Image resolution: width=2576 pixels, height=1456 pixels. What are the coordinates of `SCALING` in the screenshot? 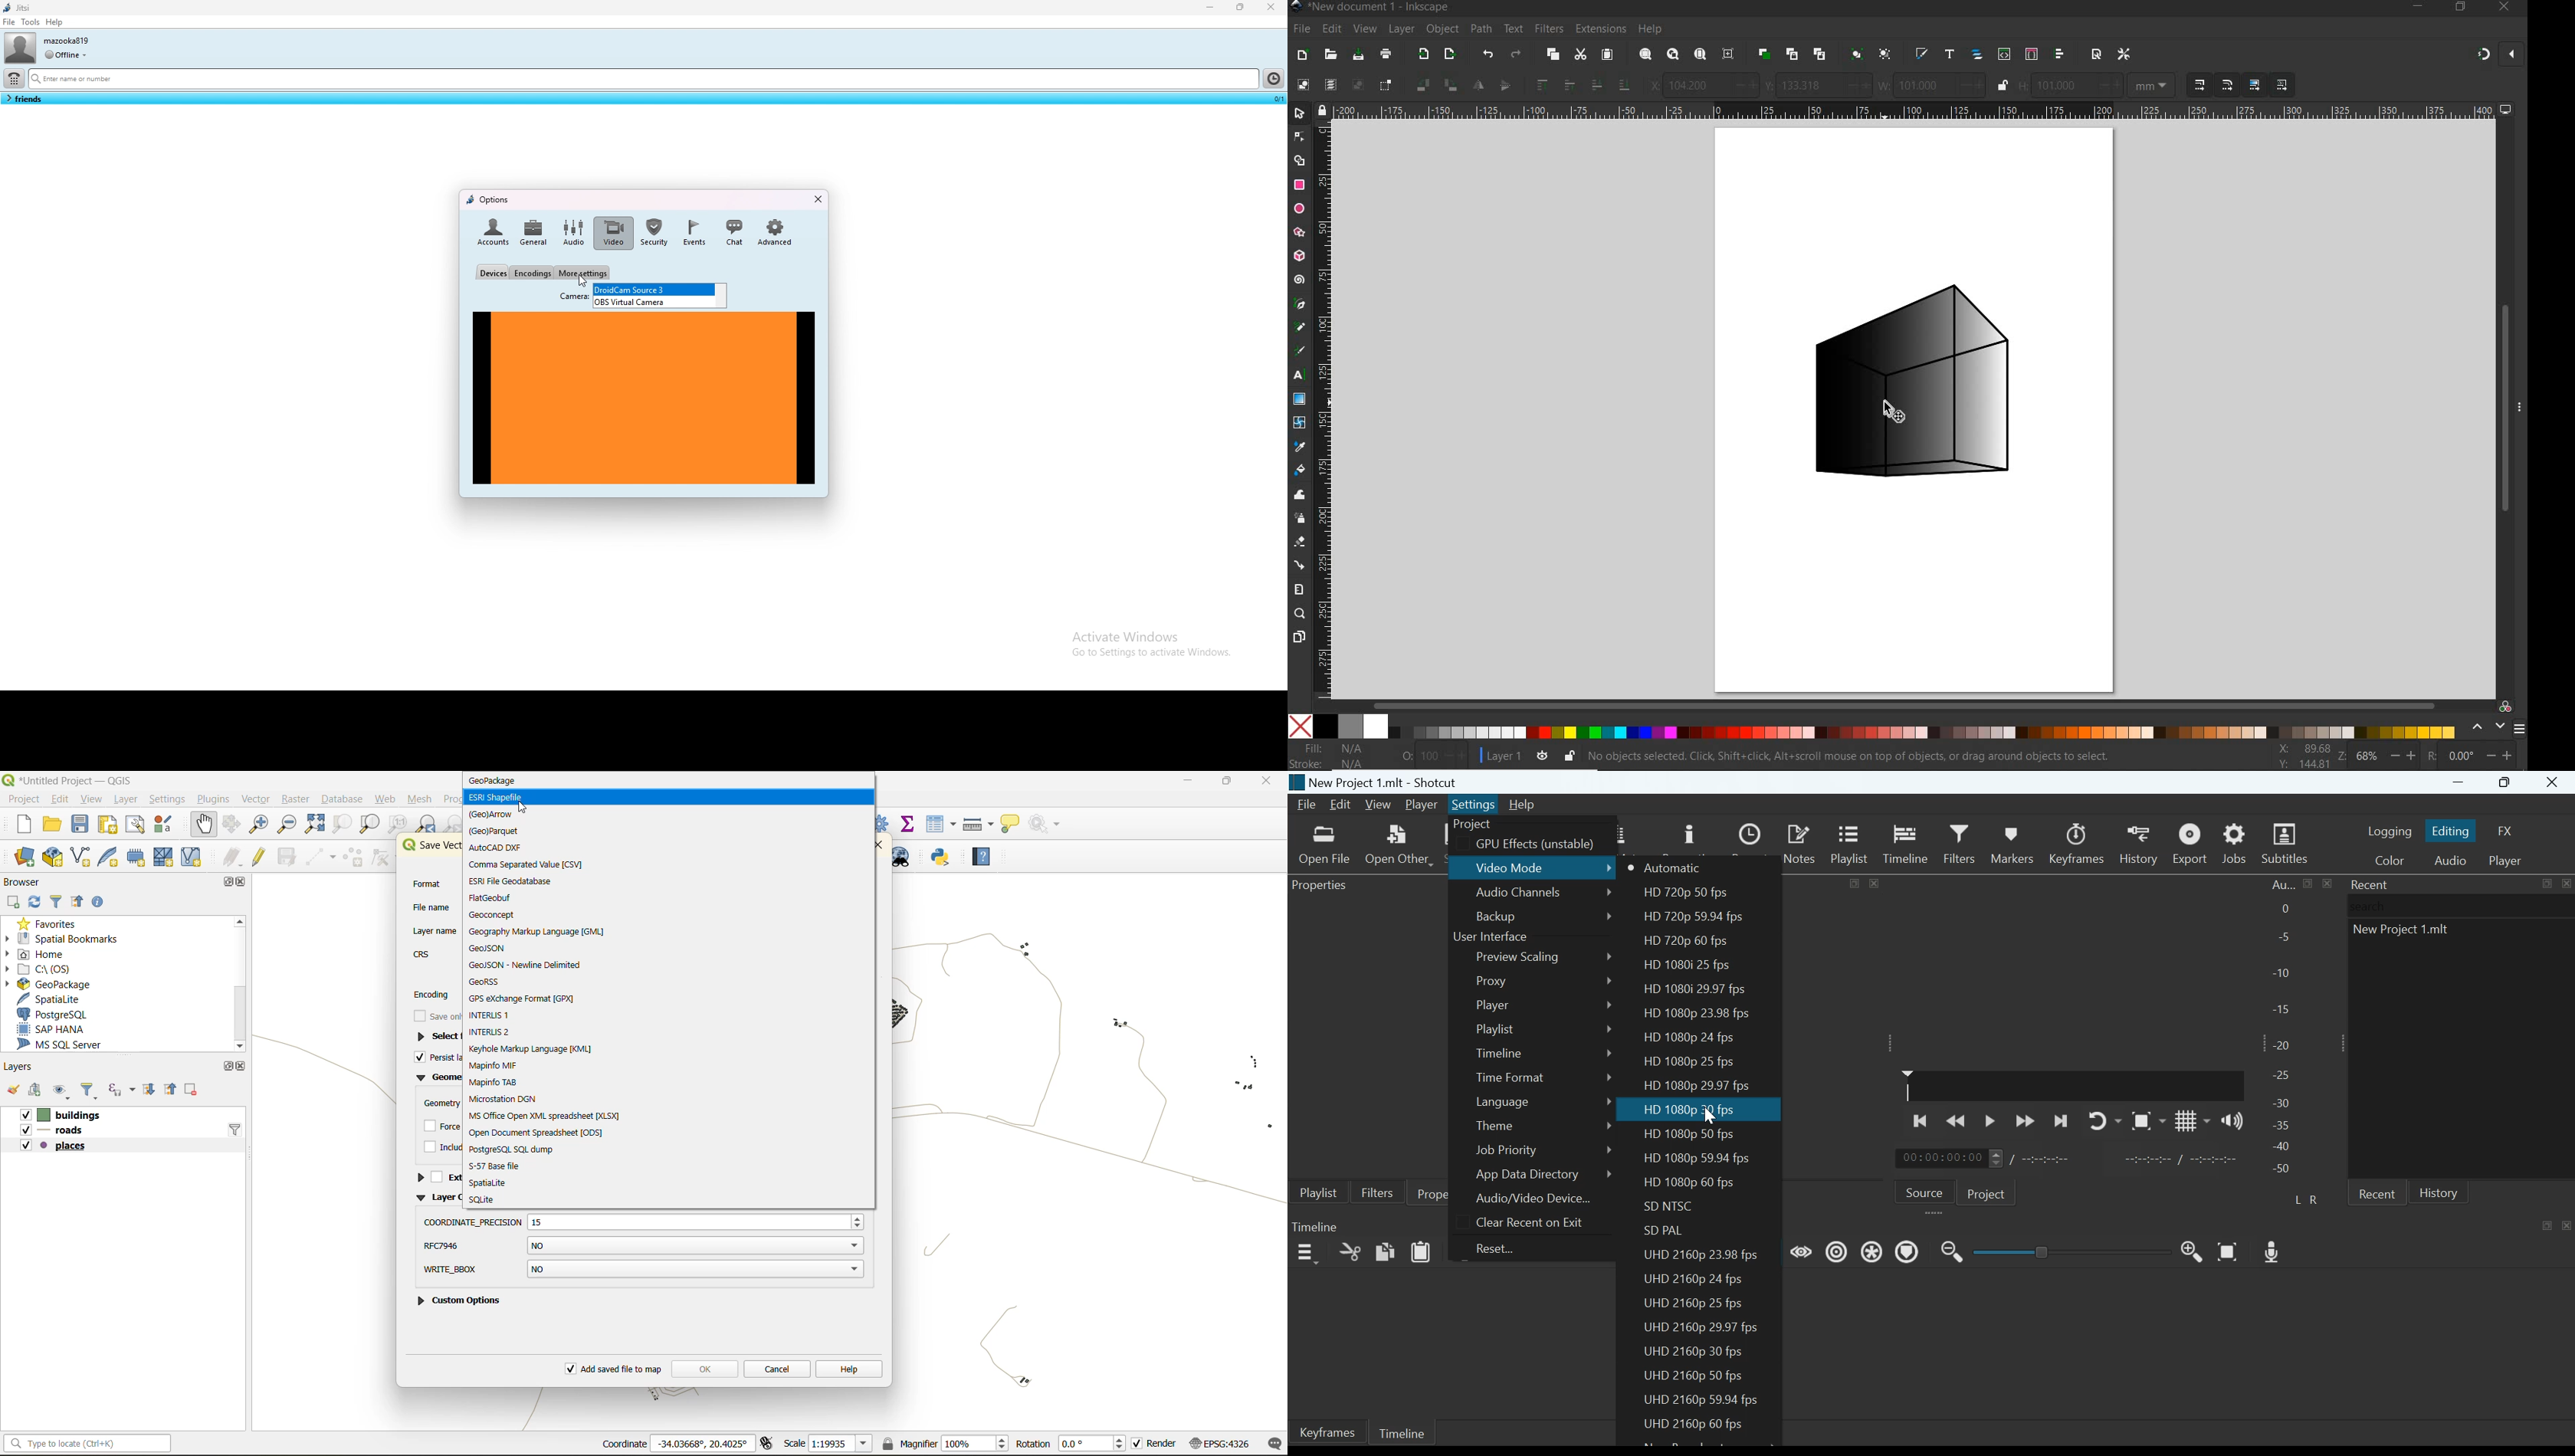 It's located at (2228, 85).